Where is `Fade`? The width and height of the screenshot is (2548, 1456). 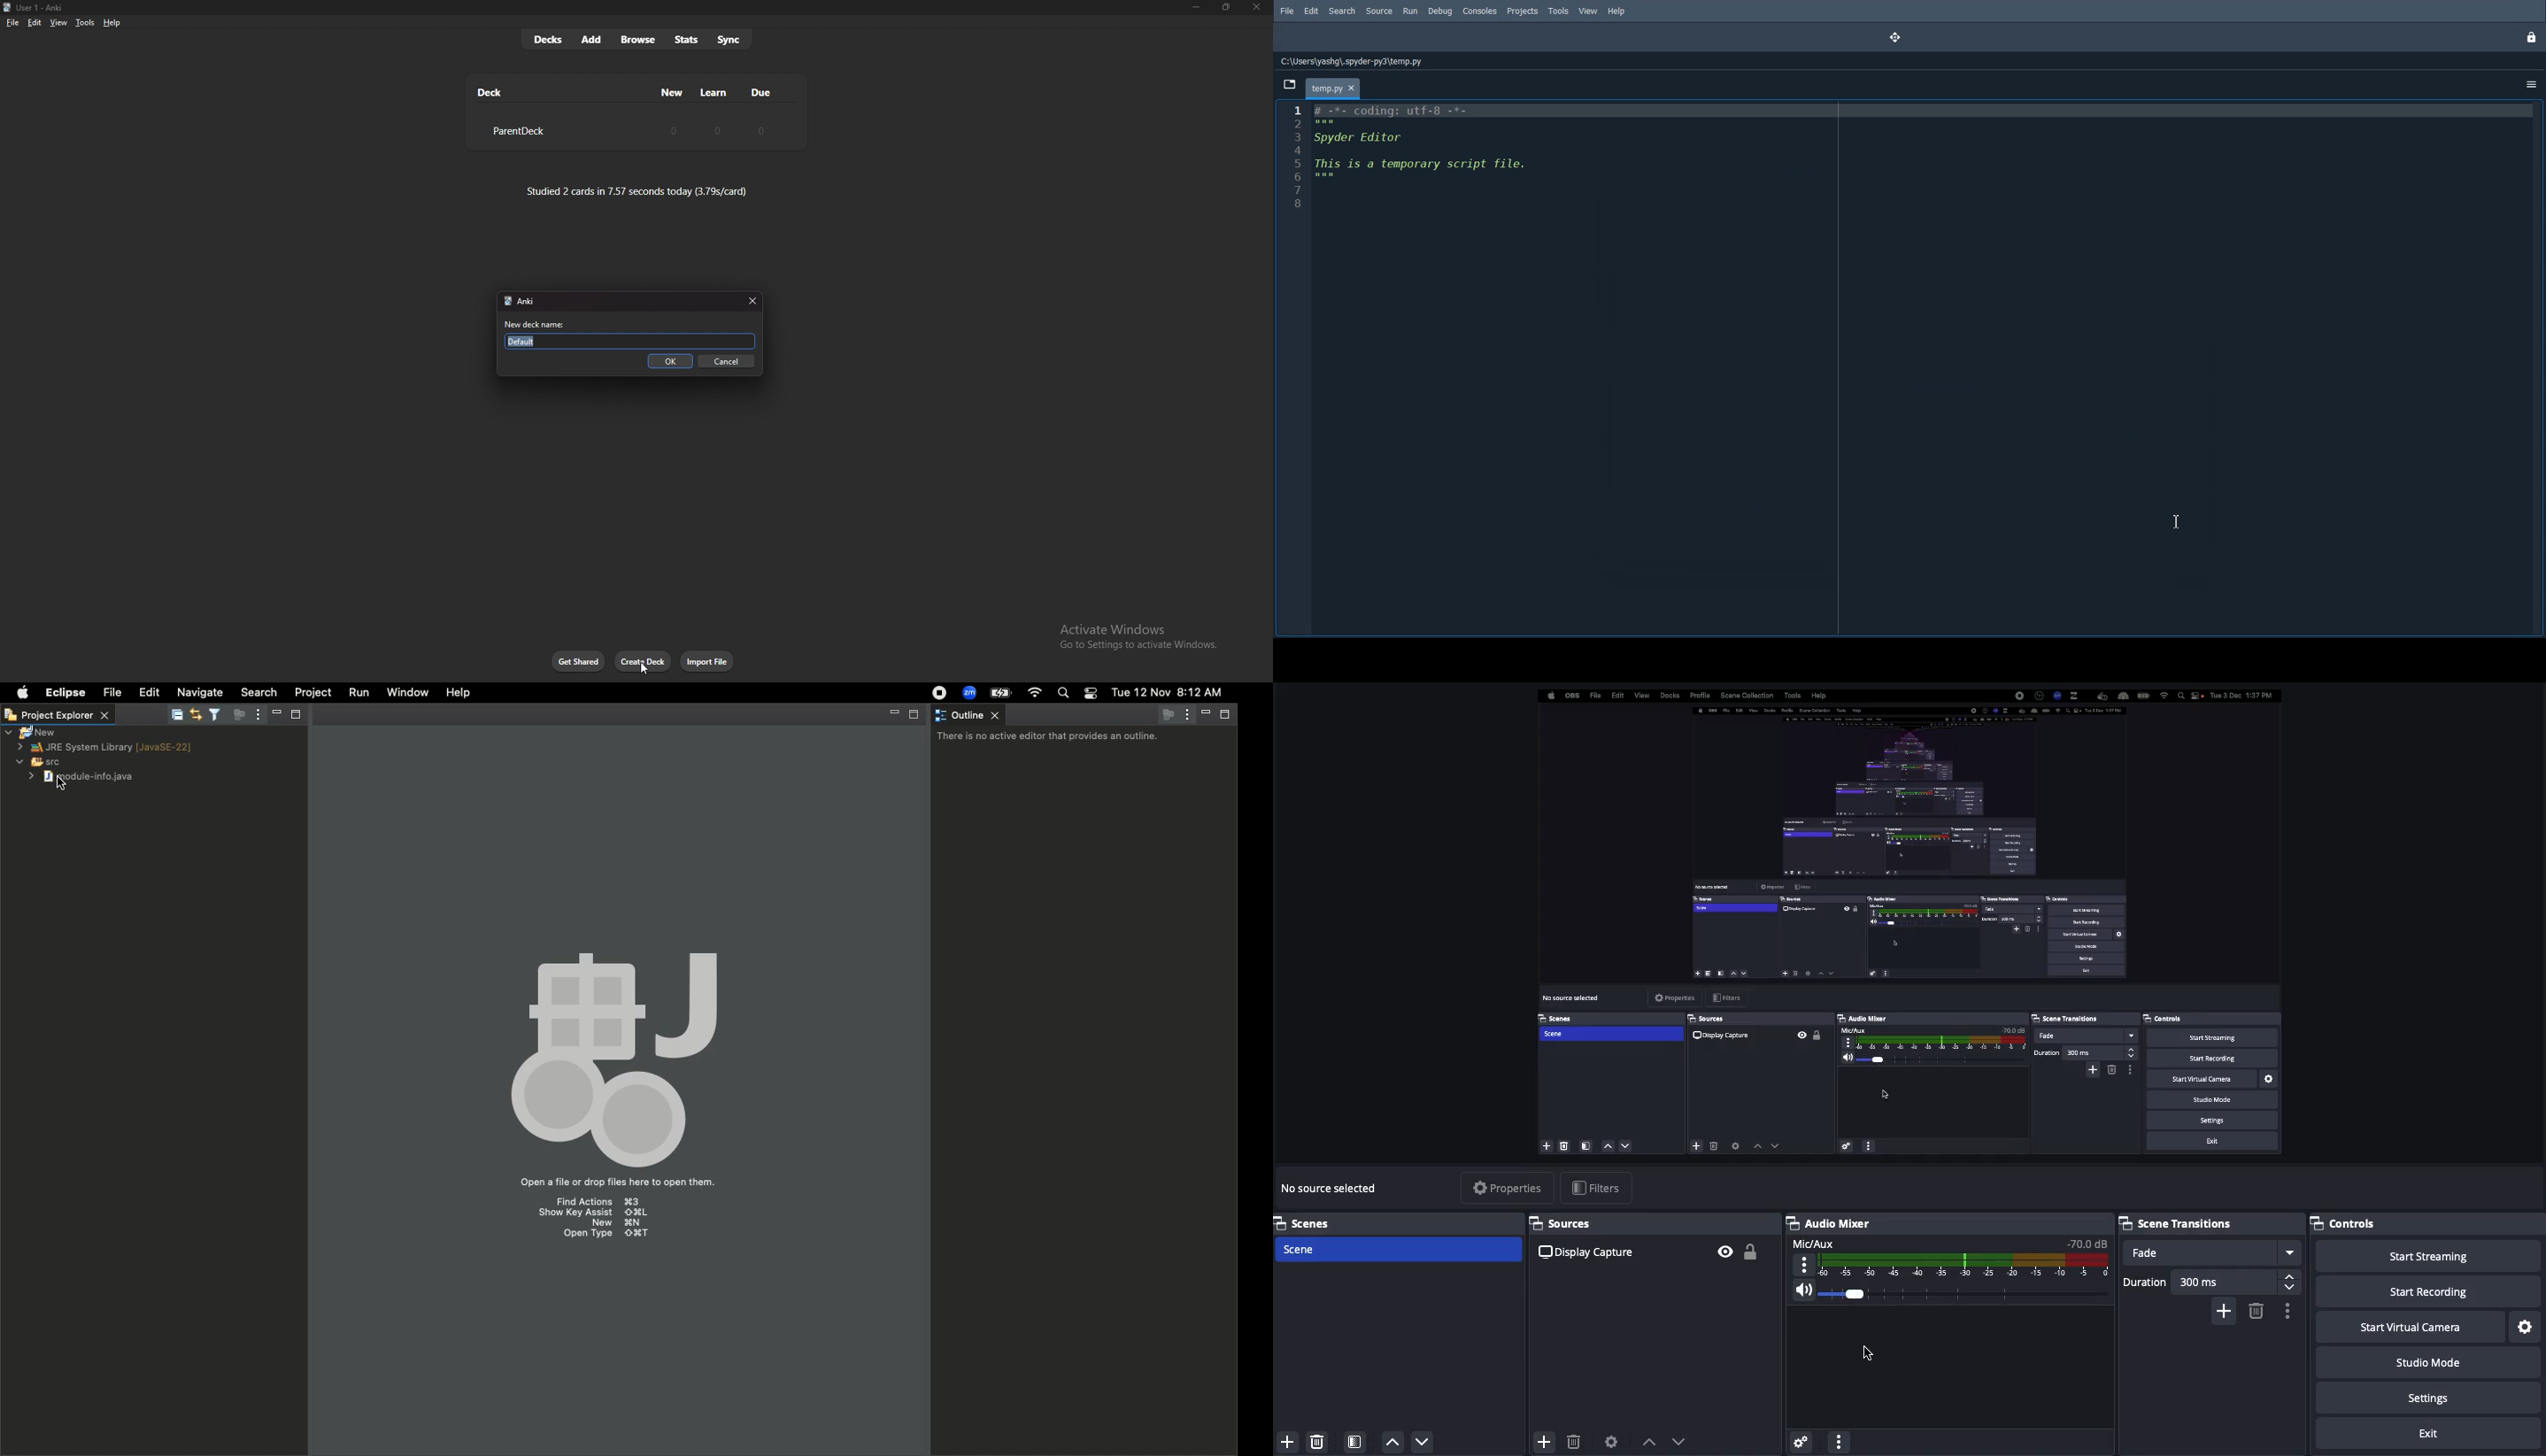
Fade is located at coordinates (2212, 1252).